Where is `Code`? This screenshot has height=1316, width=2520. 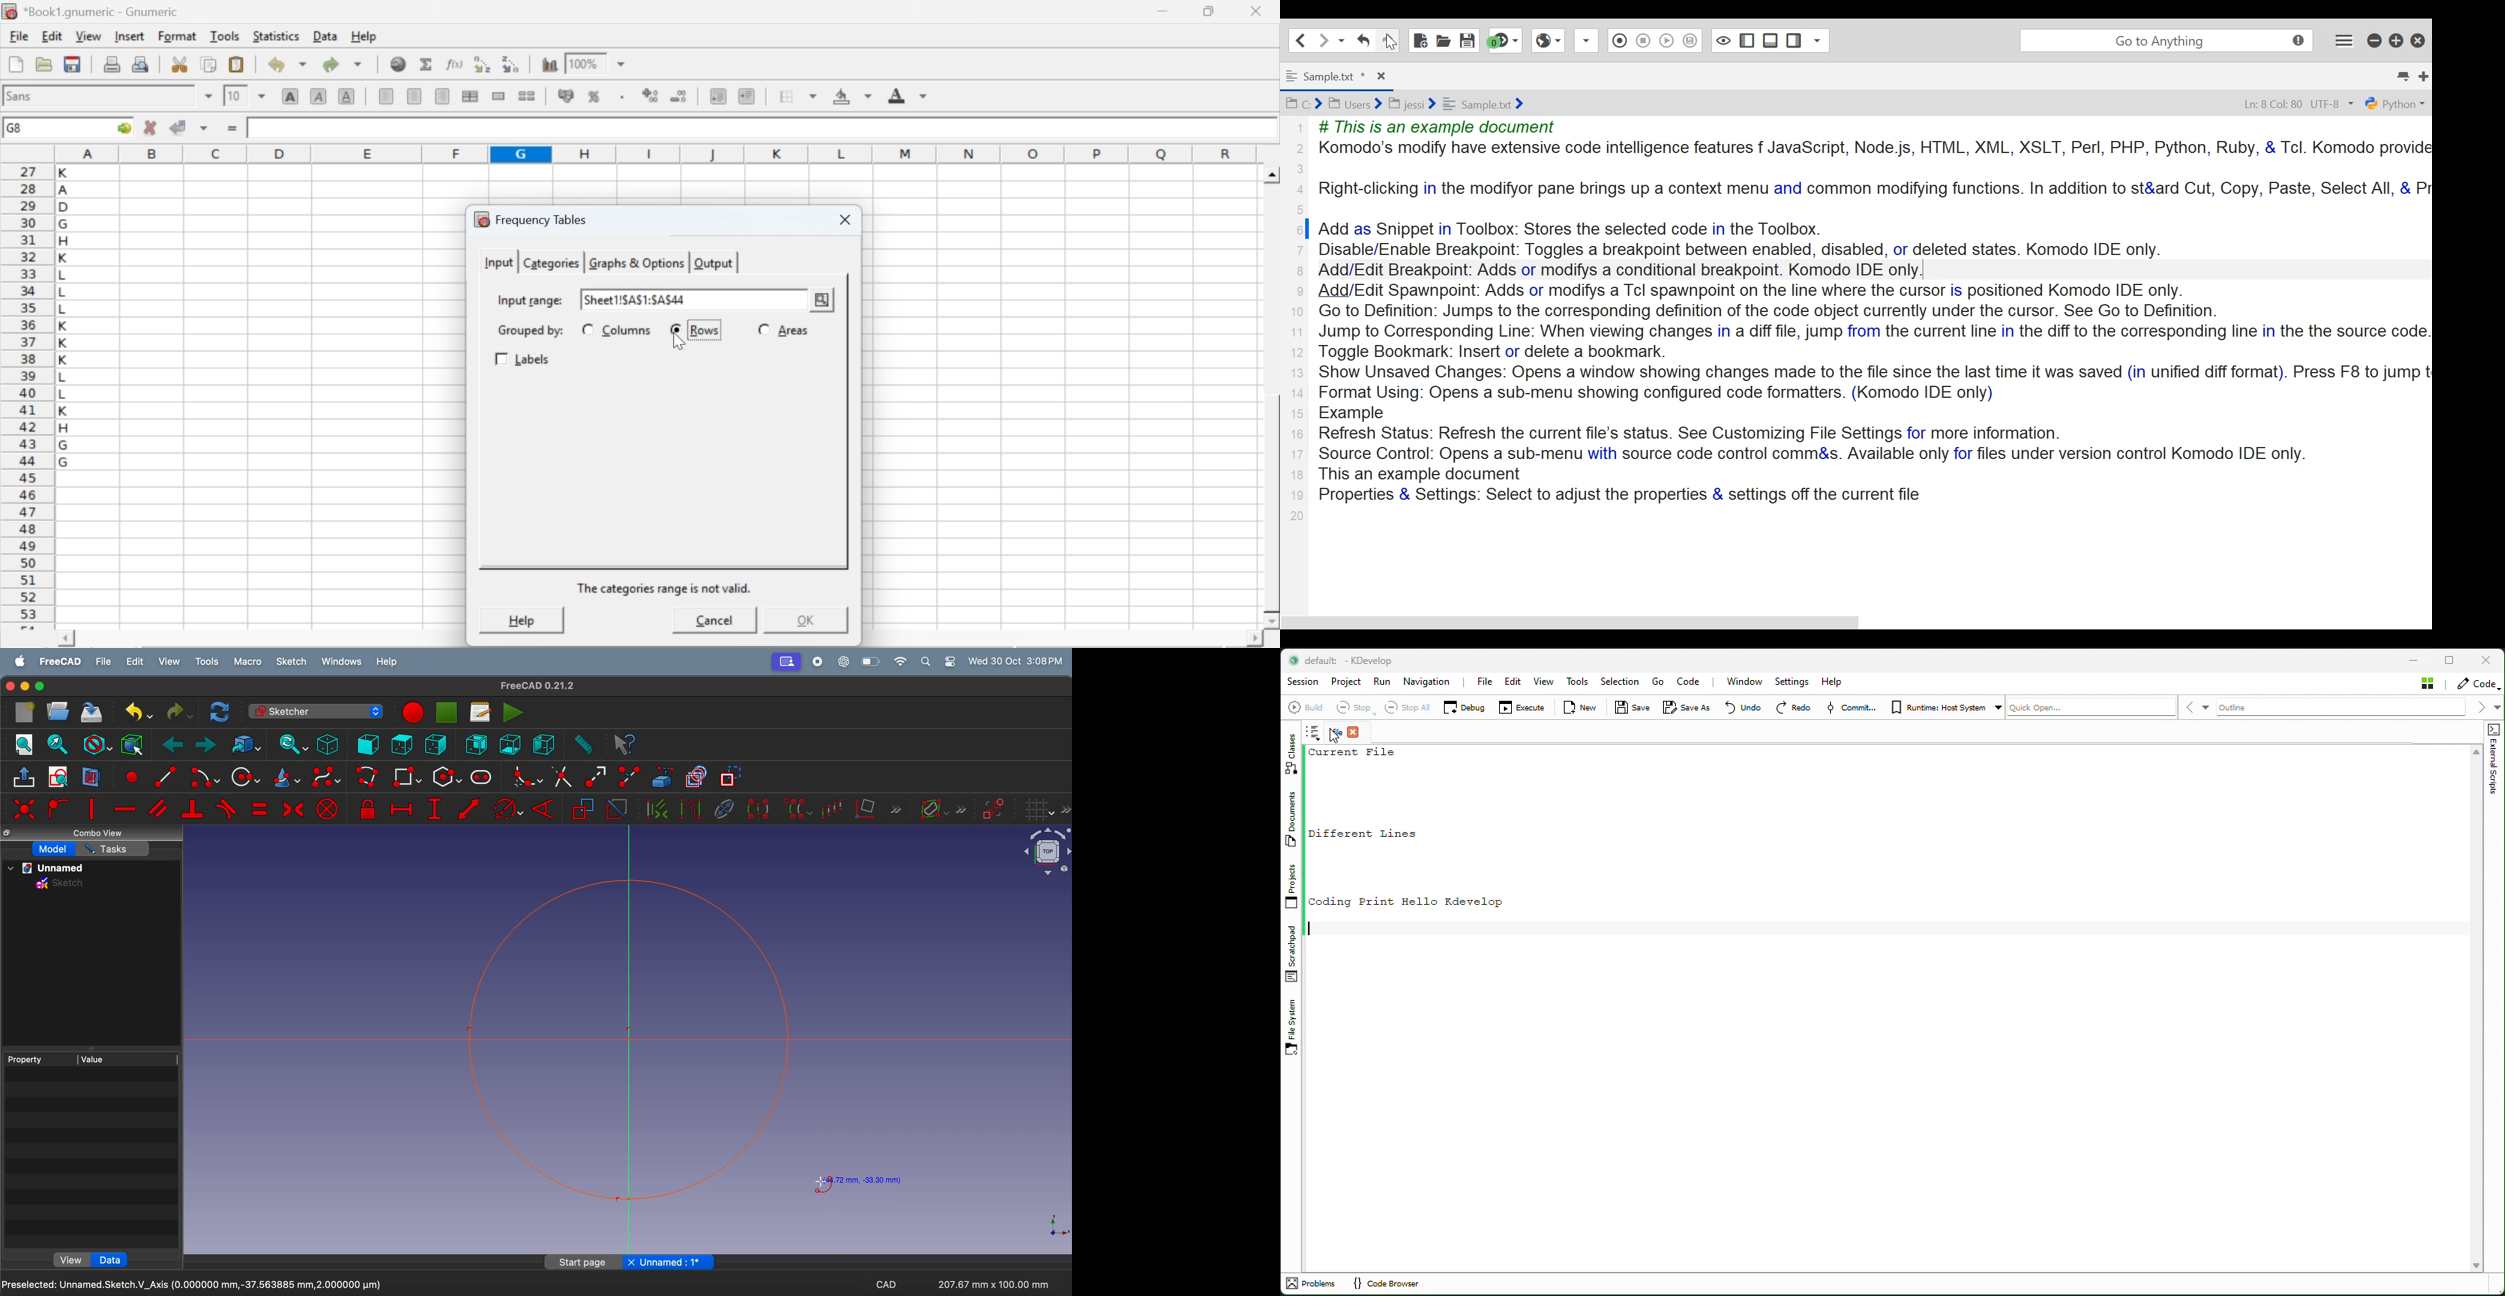 Code is located at coordinates (2478, 683).